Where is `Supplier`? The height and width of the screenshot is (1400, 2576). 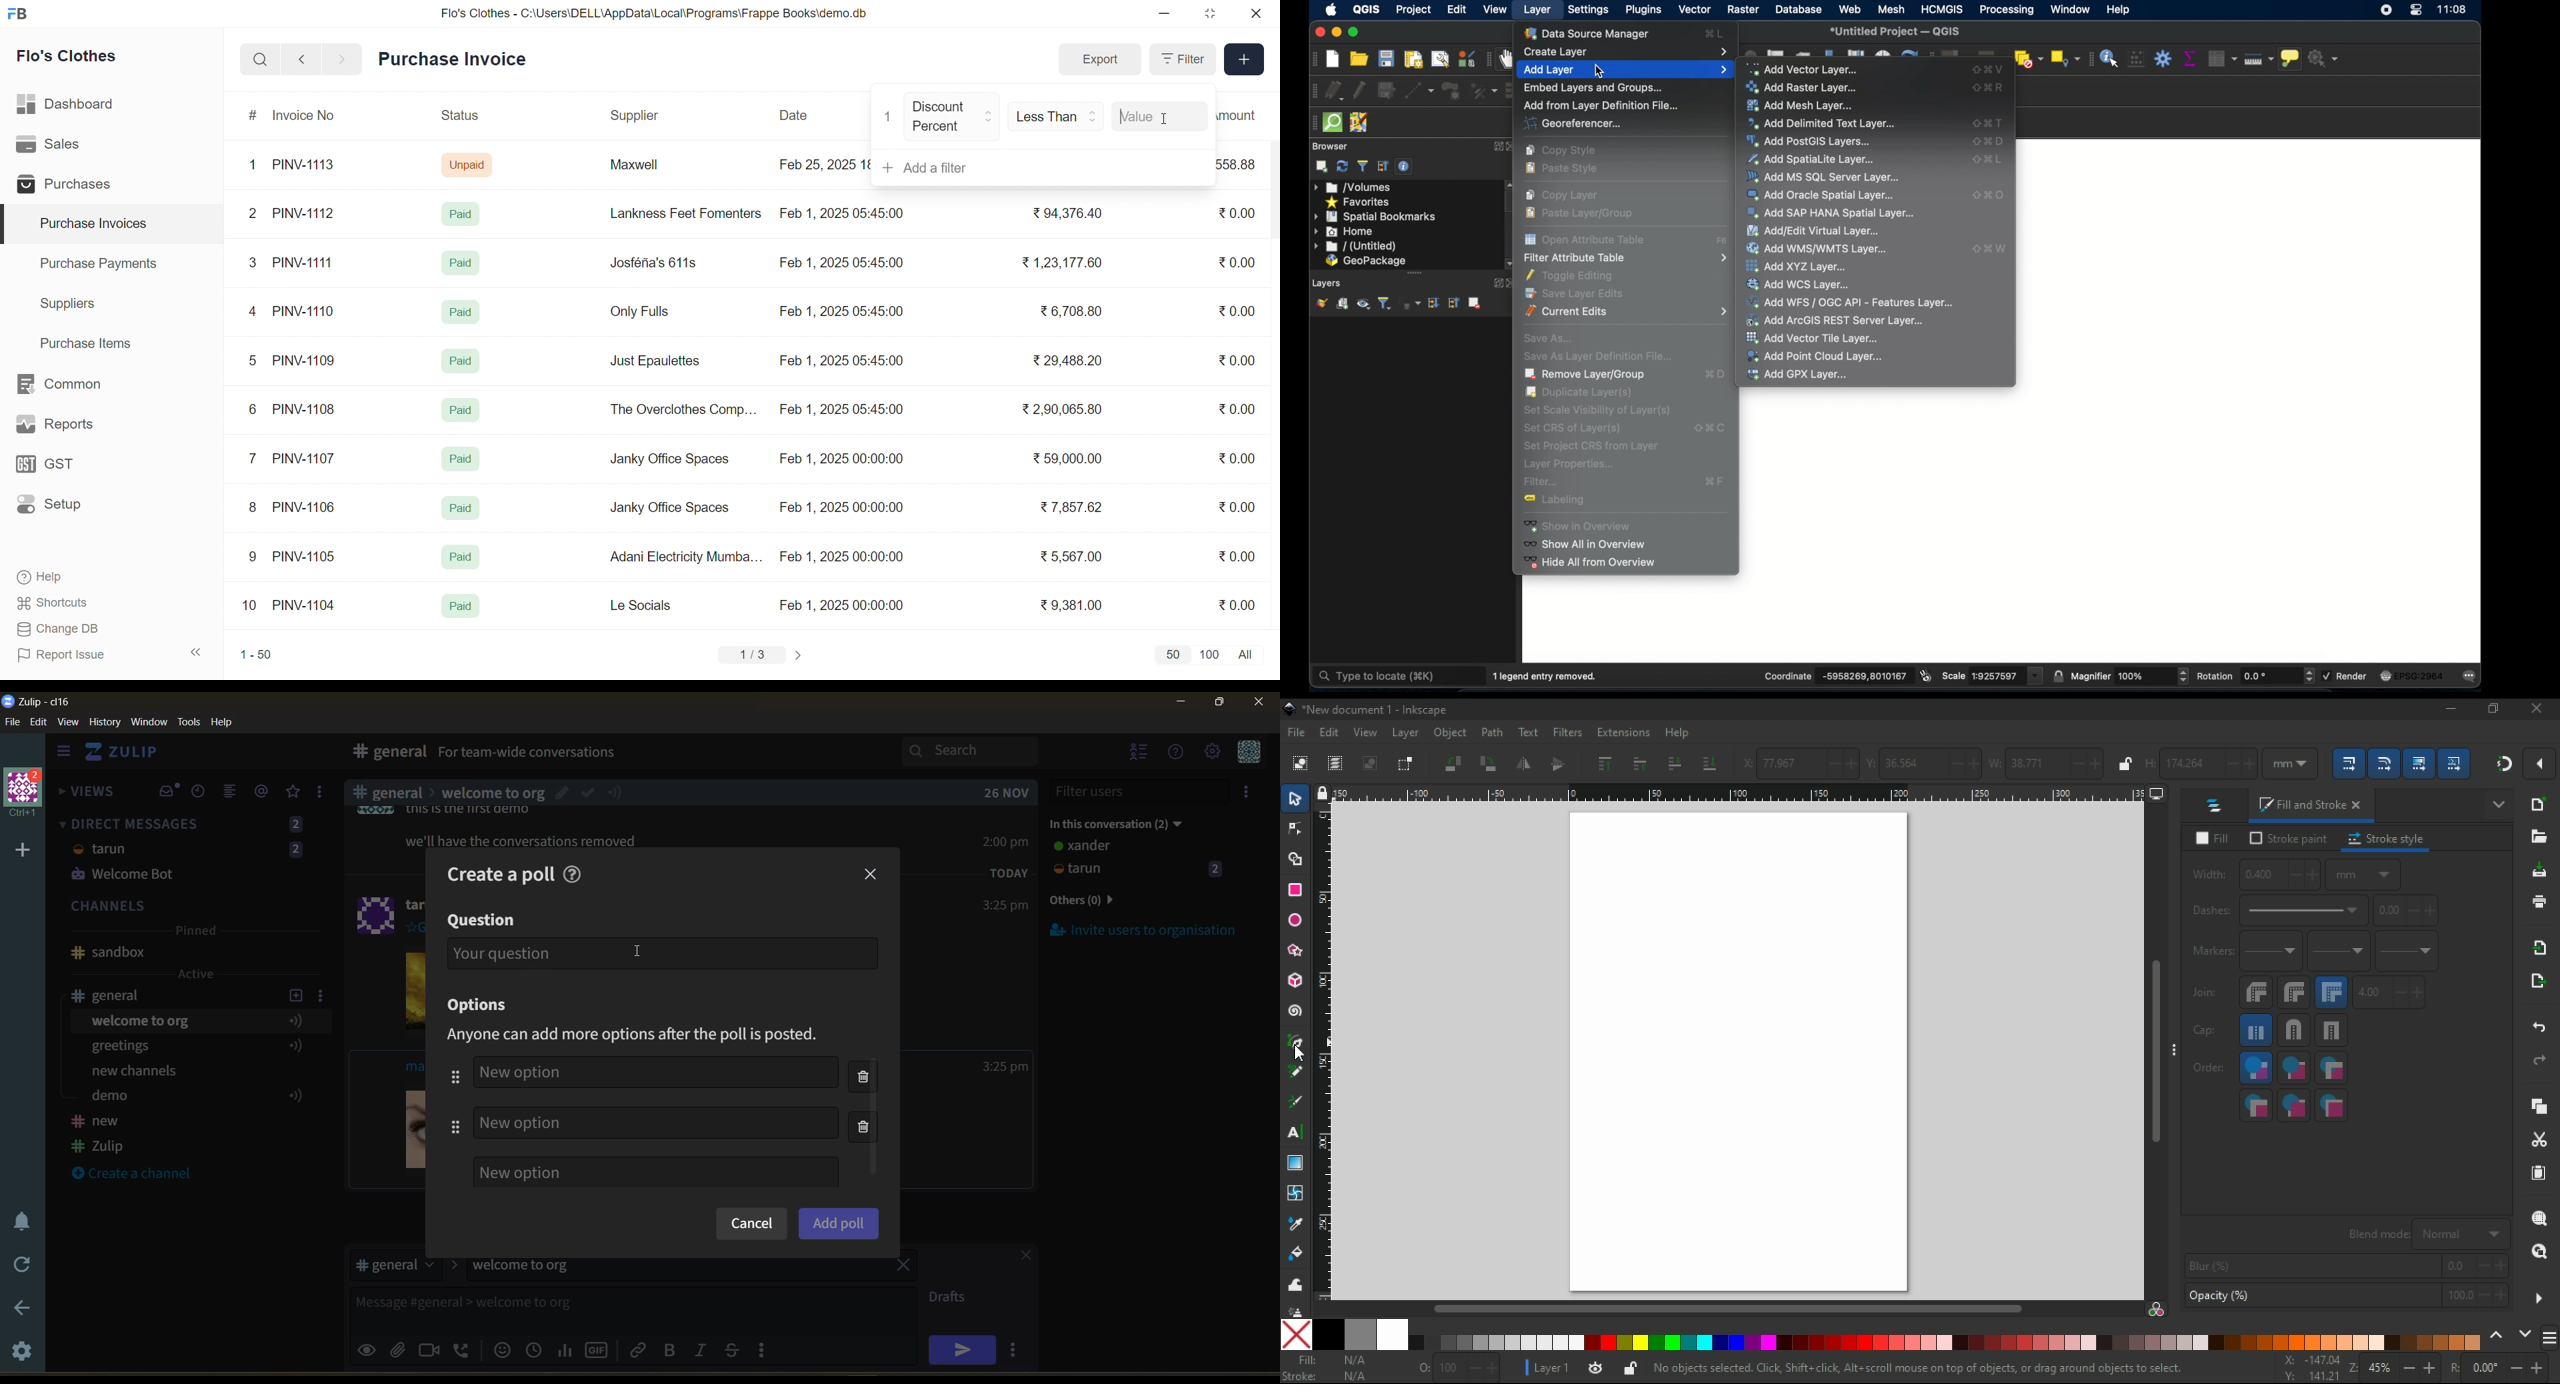 Supplier is located at coordinates (637, 116).